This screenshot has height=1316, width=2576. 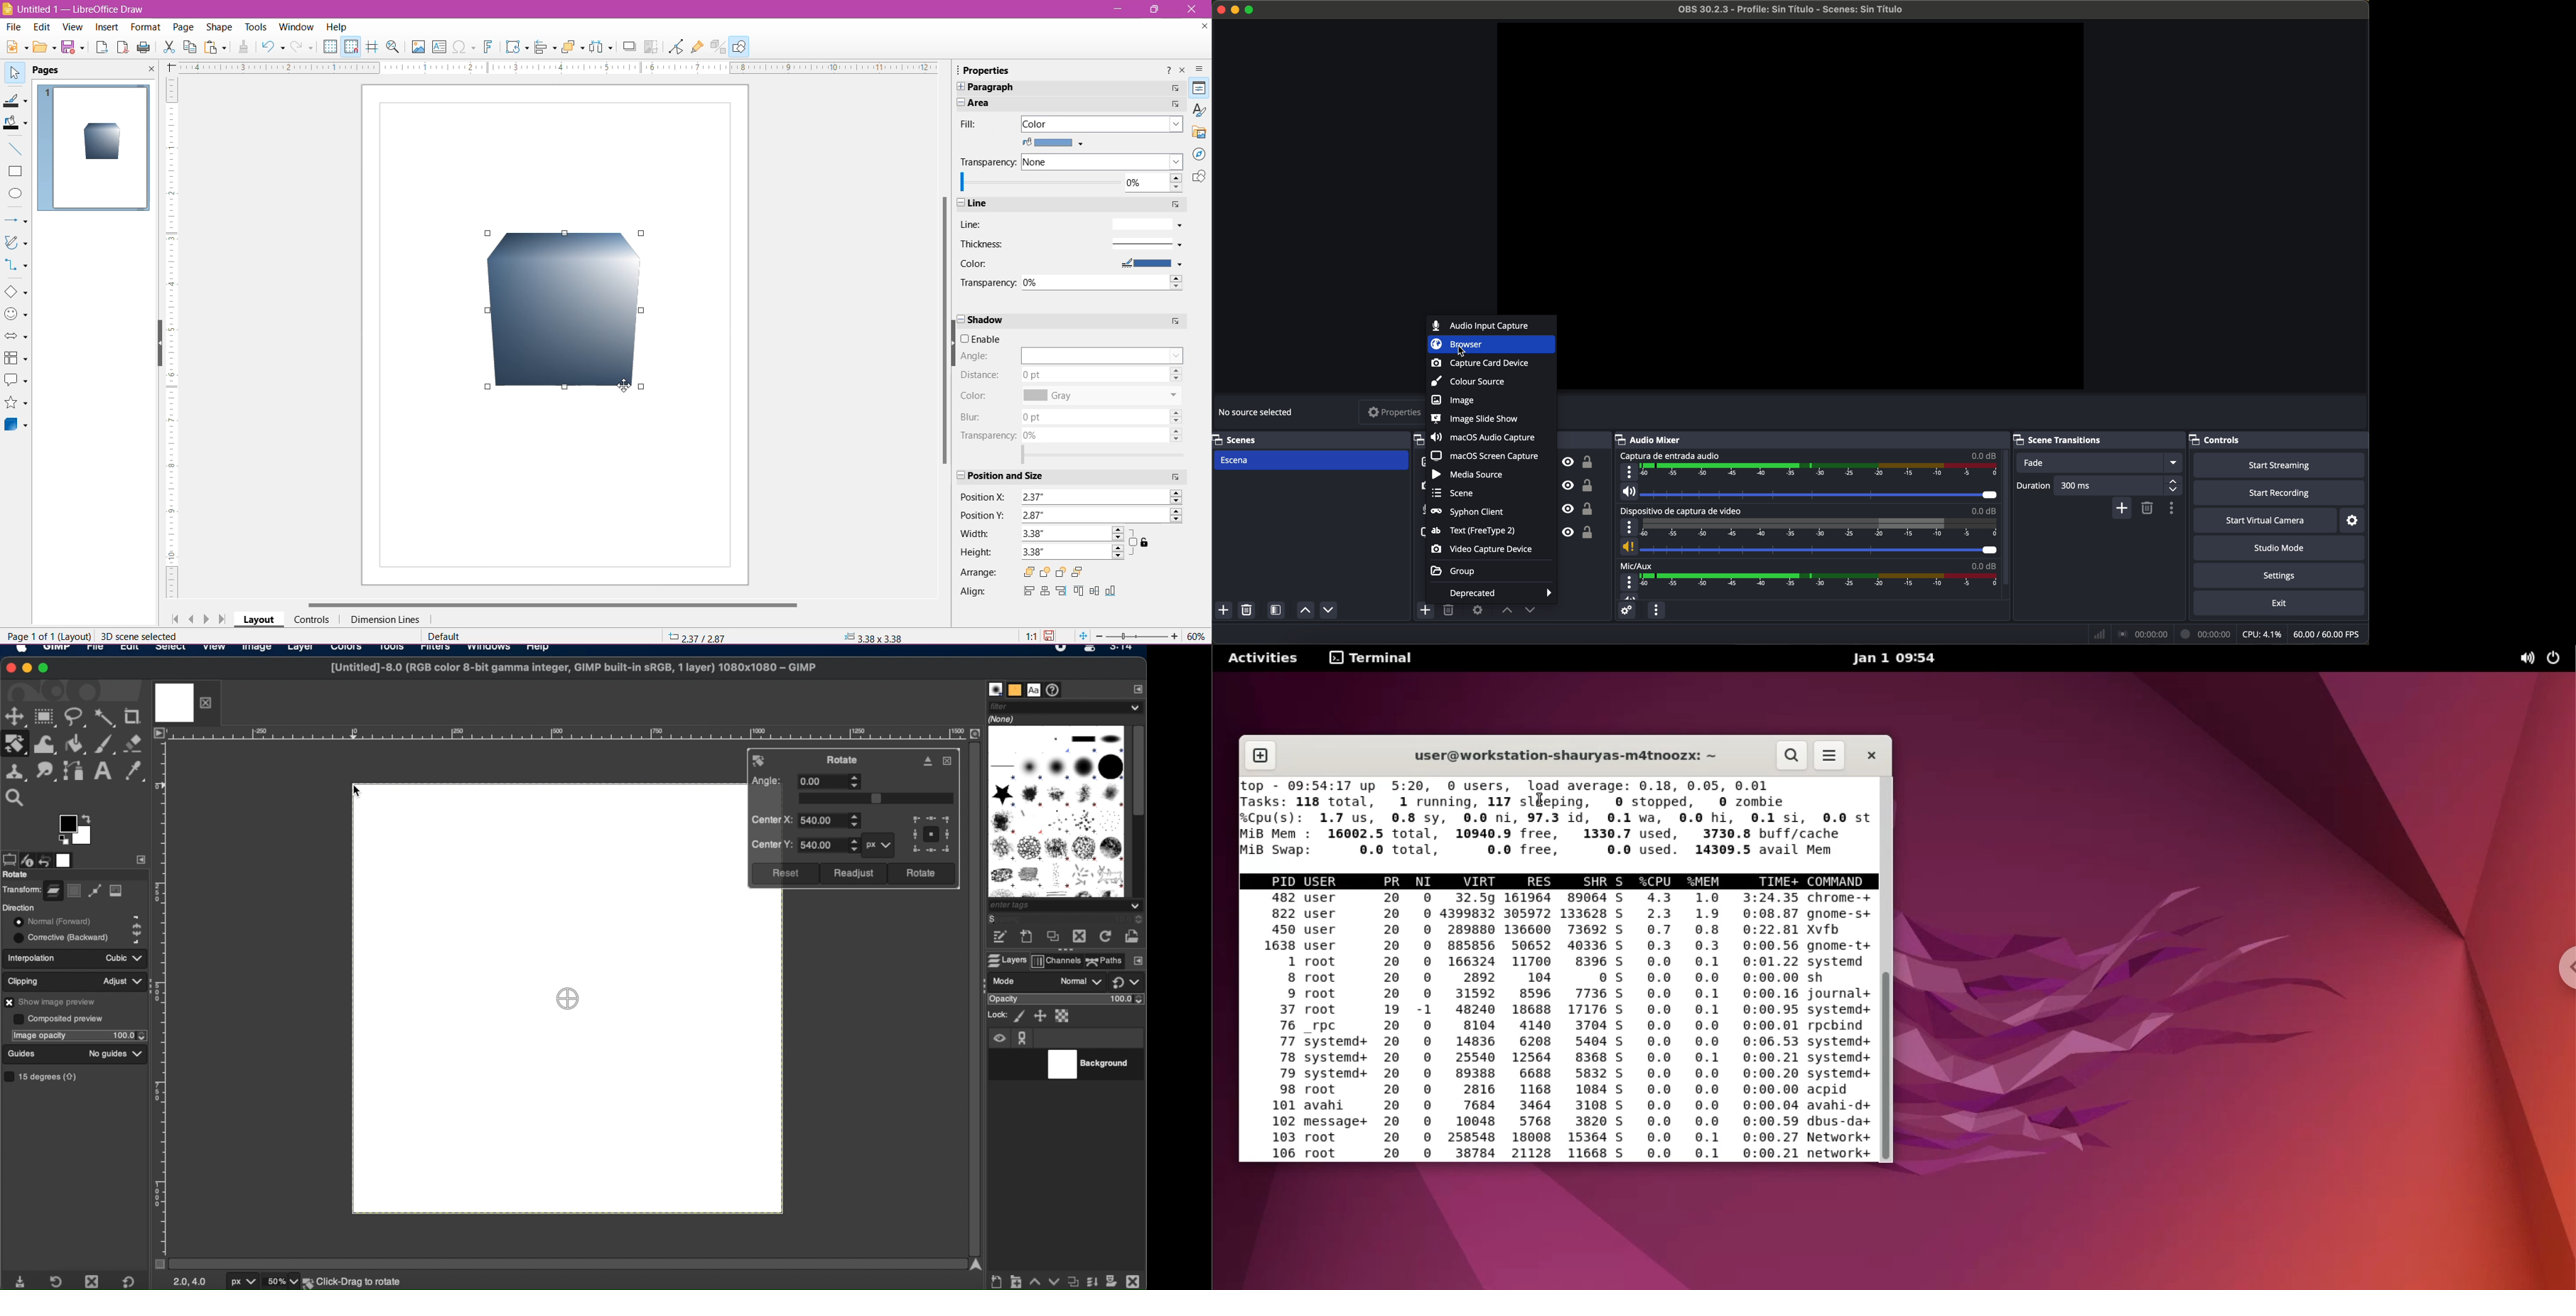 I want to click on Fill Color, so click(x=15, y=123).